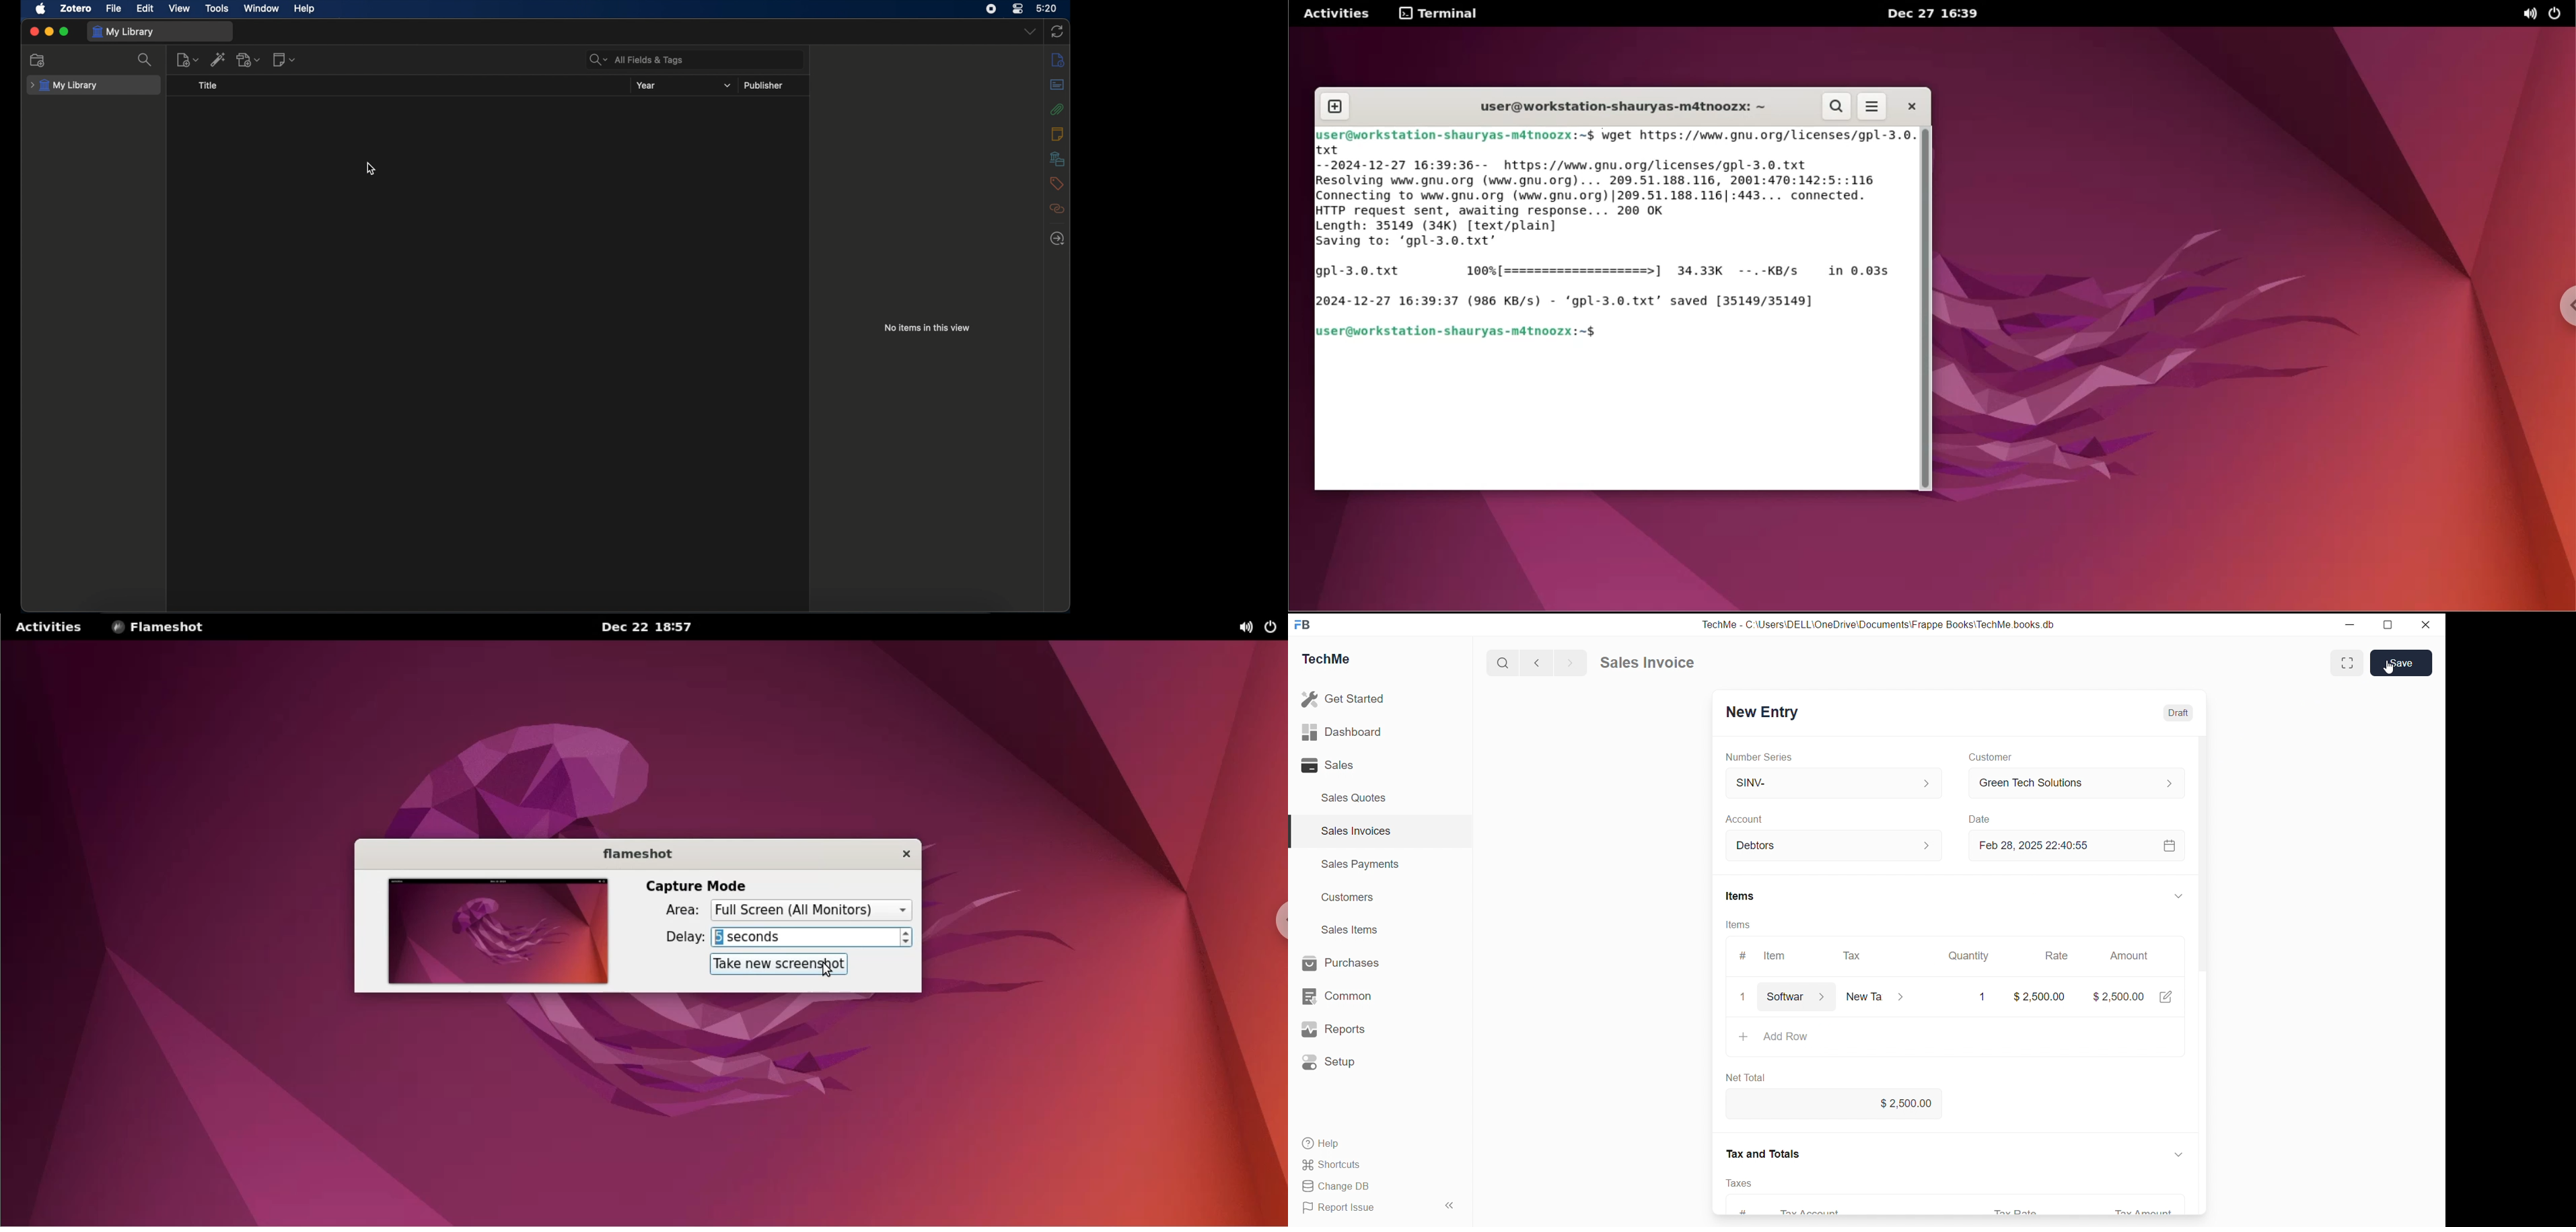 This screenshot has height=1232, width=2576. I want to click on <<, so click(1448, 1205).